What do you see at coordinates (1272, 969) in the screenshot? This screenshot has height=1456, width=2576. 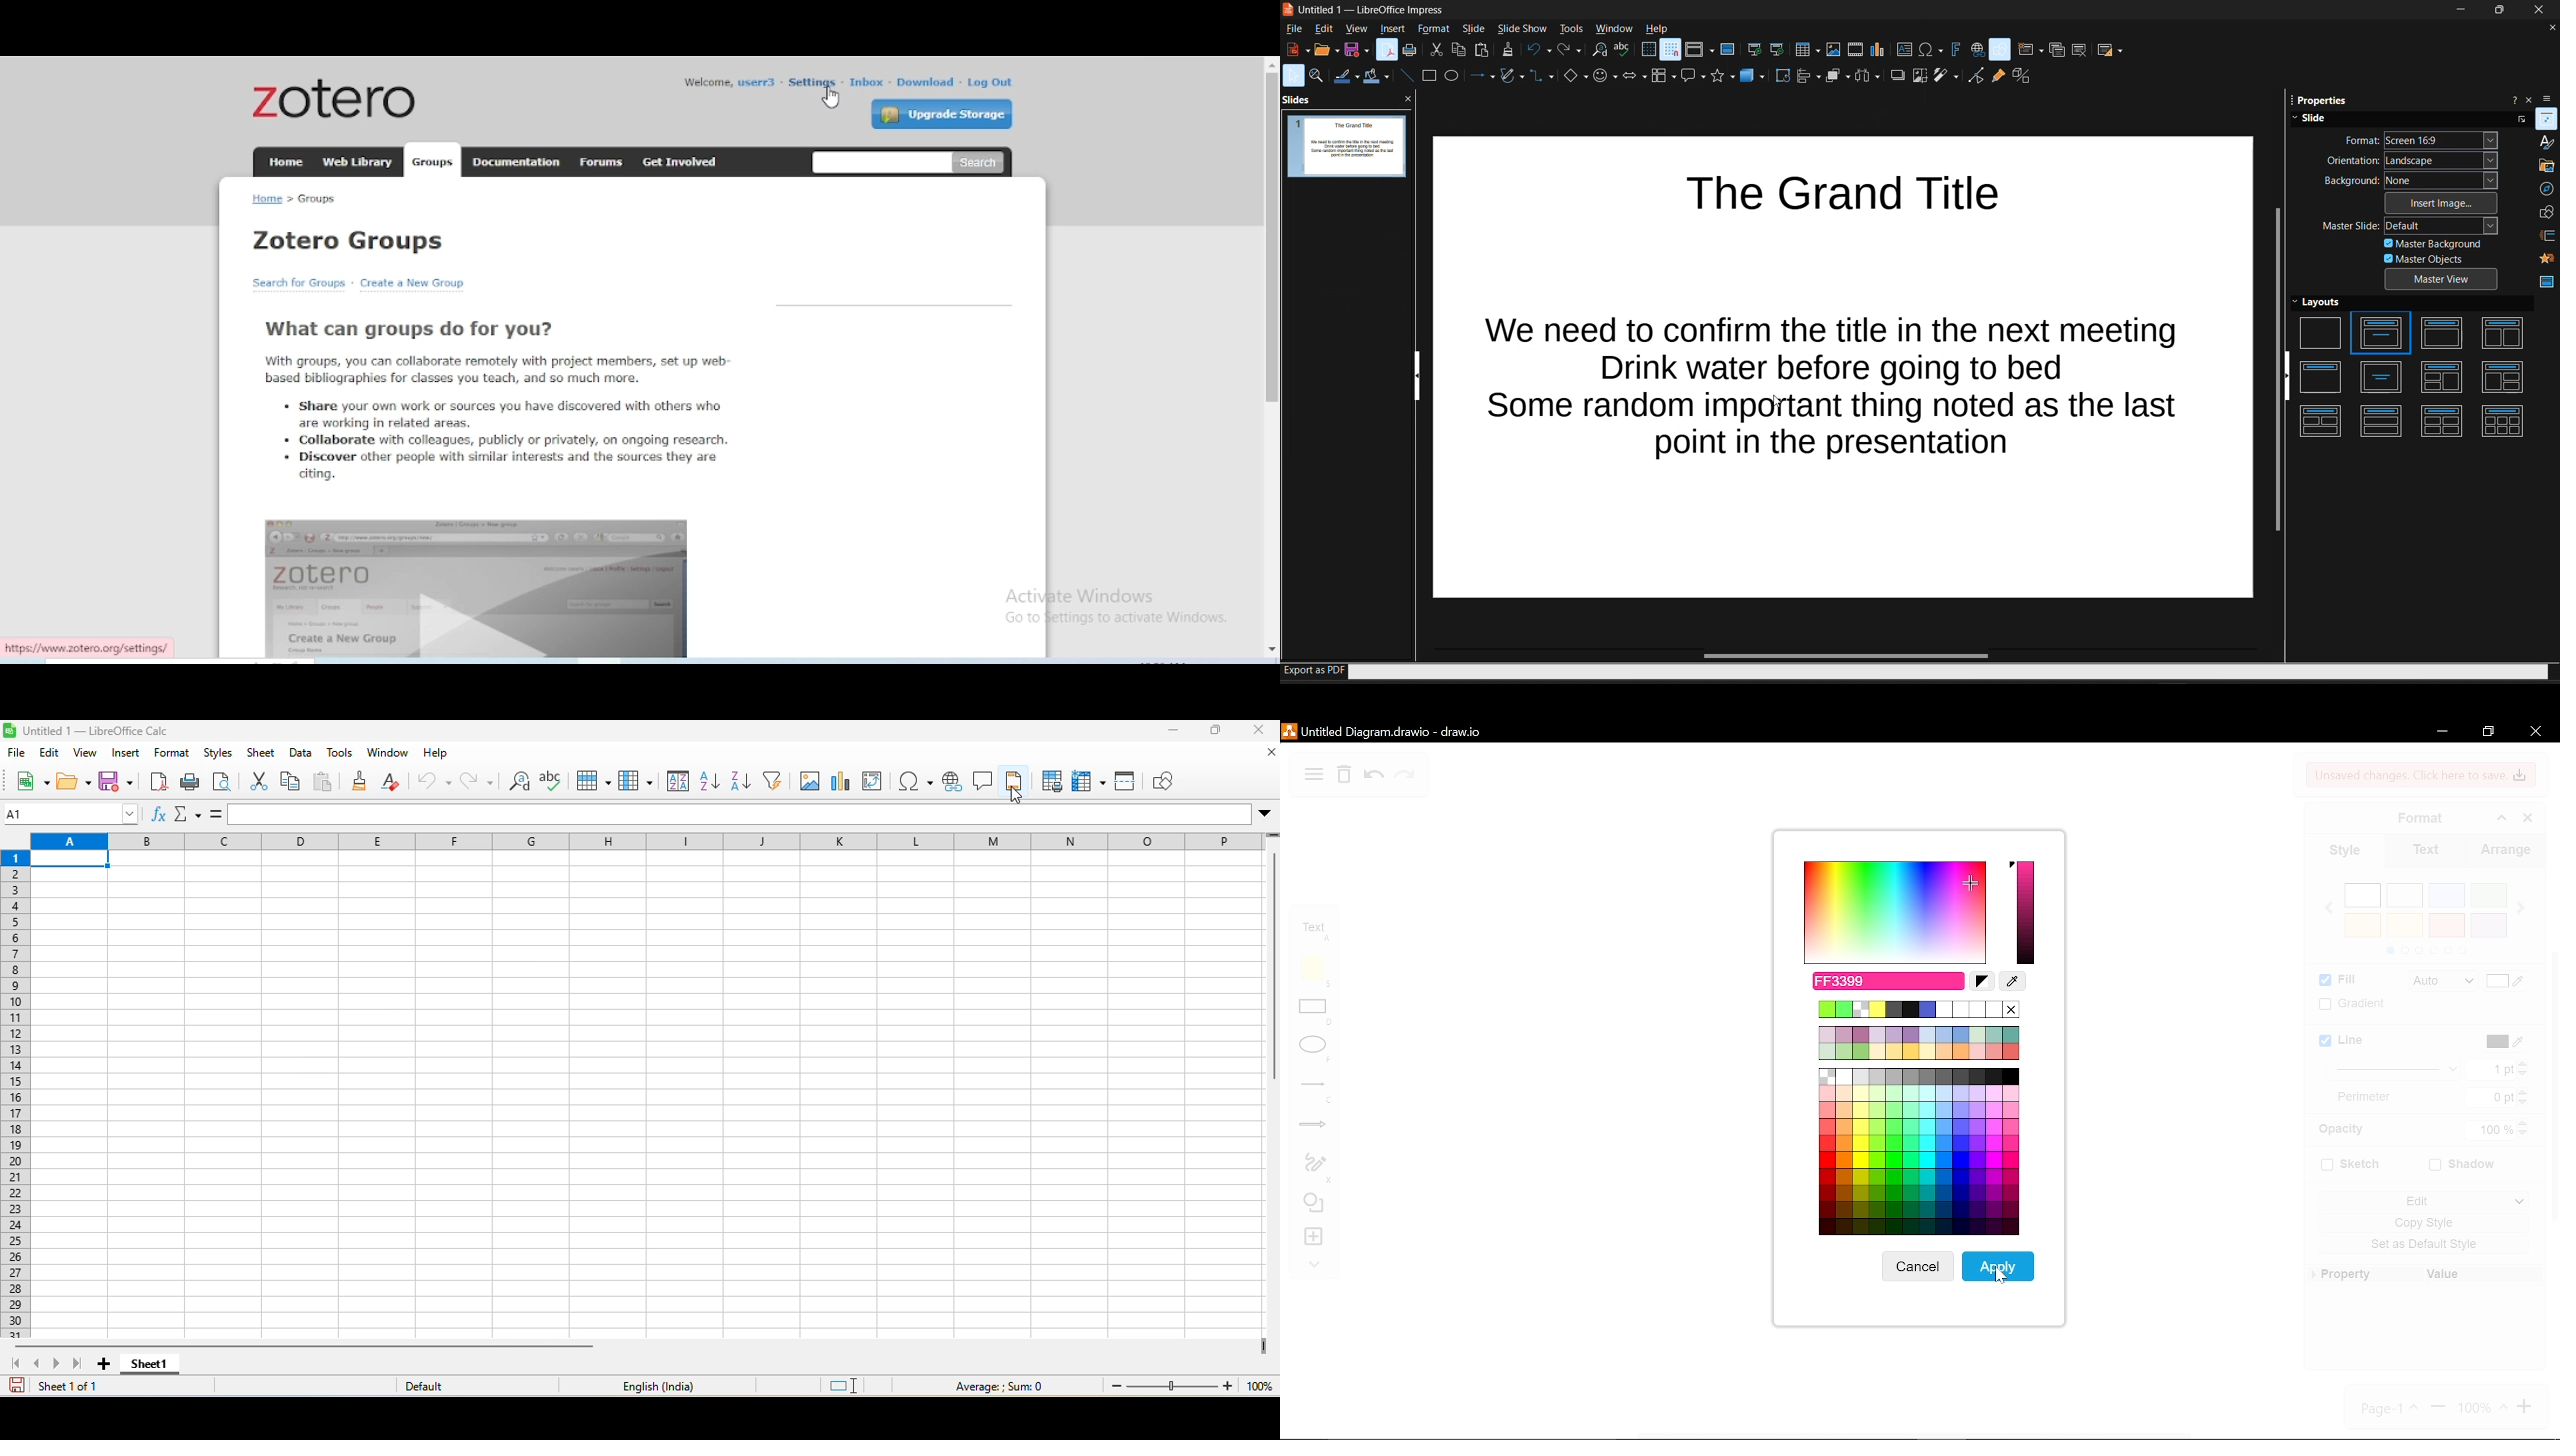 I see `vertical scroll bar` at bounding box center [1272, 969].